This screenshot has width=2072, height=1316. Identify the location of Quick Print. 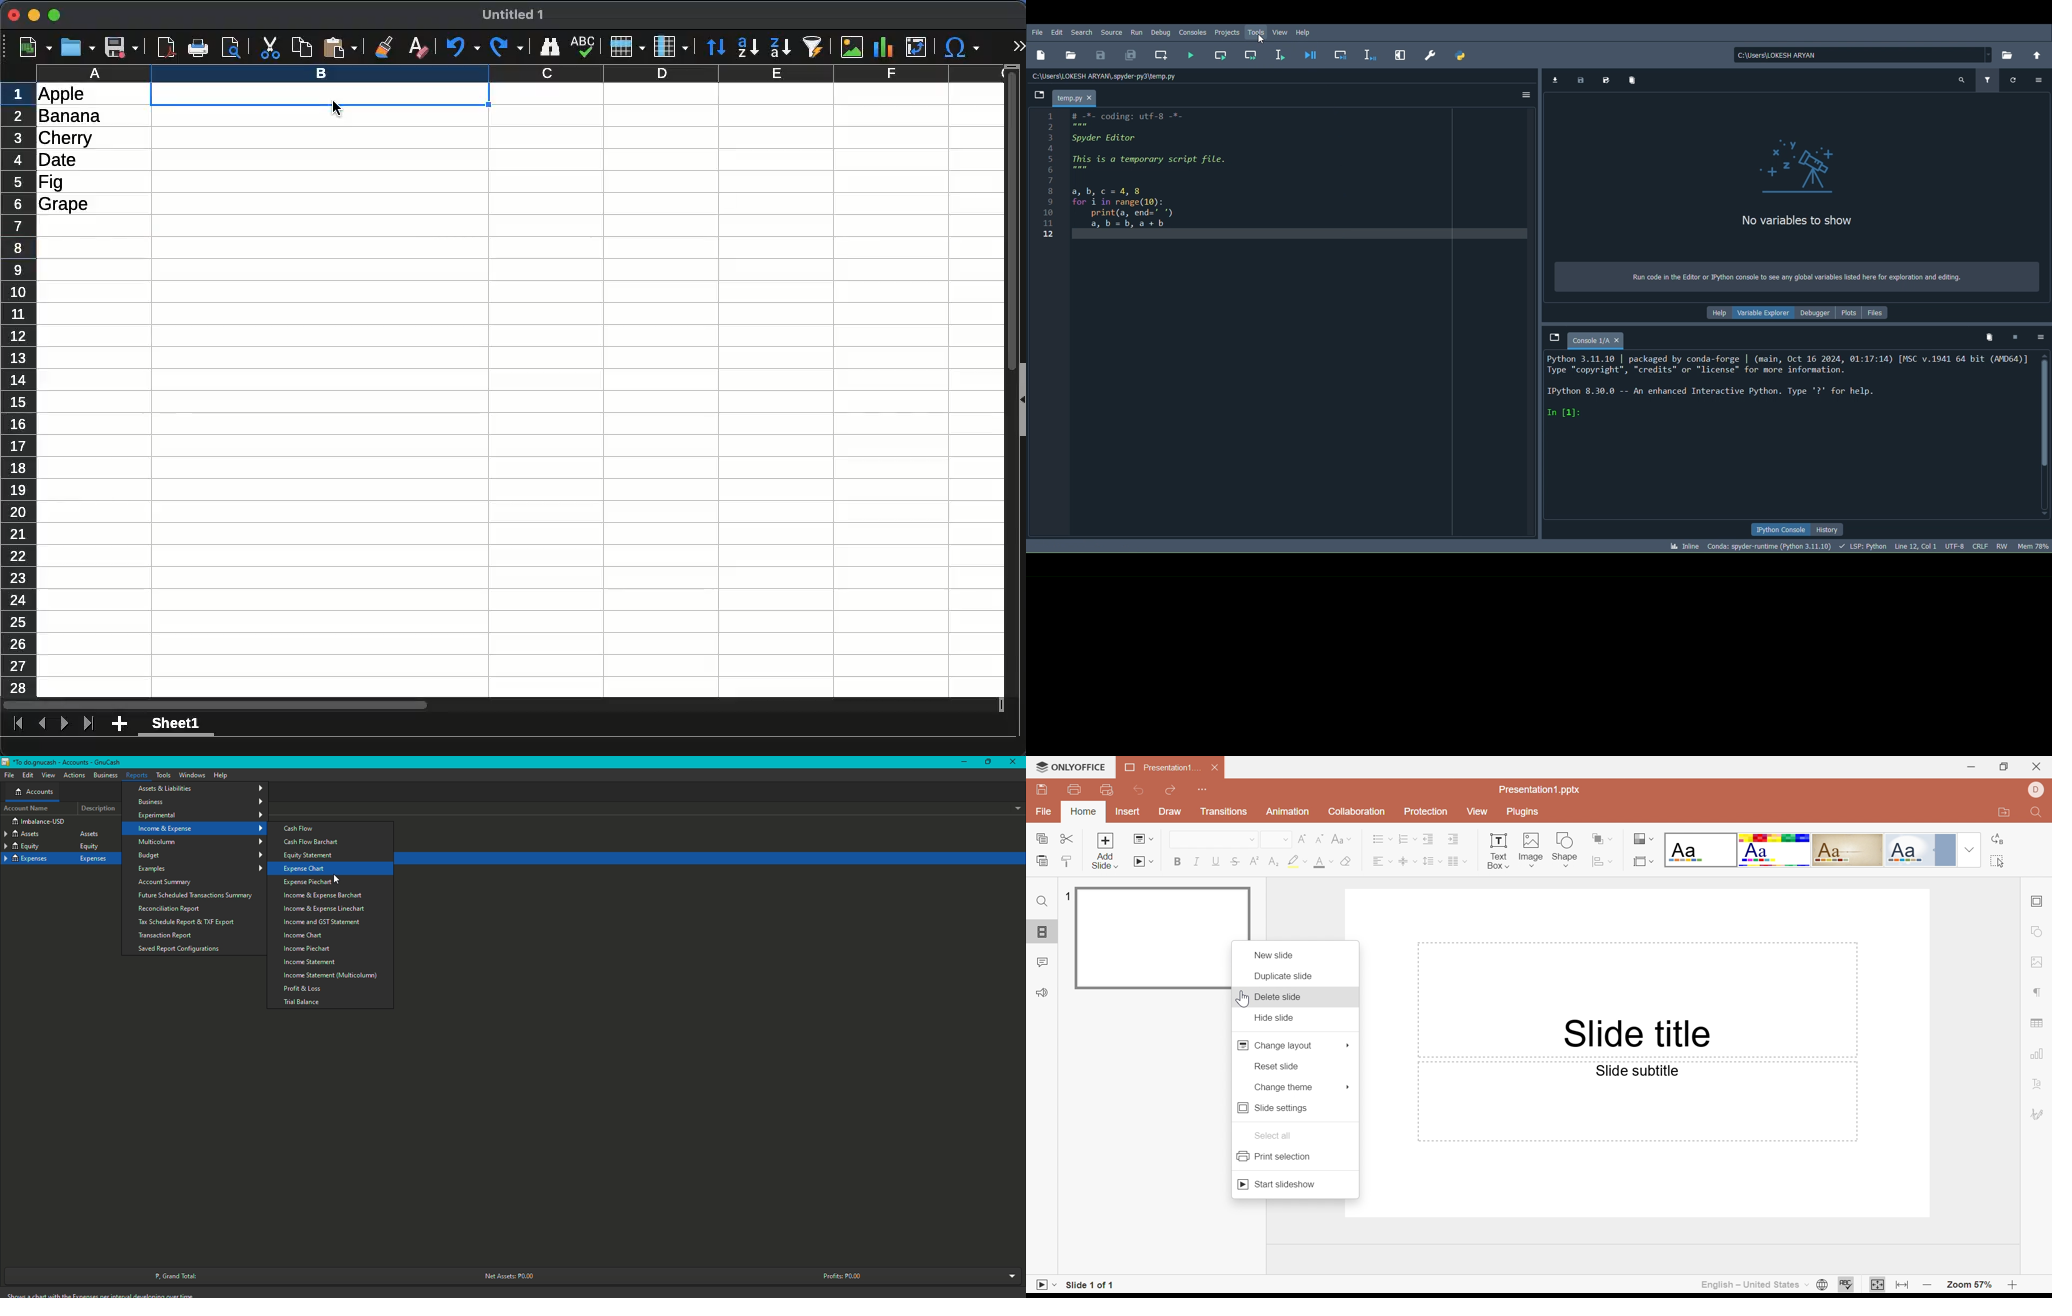
(1107, 789).